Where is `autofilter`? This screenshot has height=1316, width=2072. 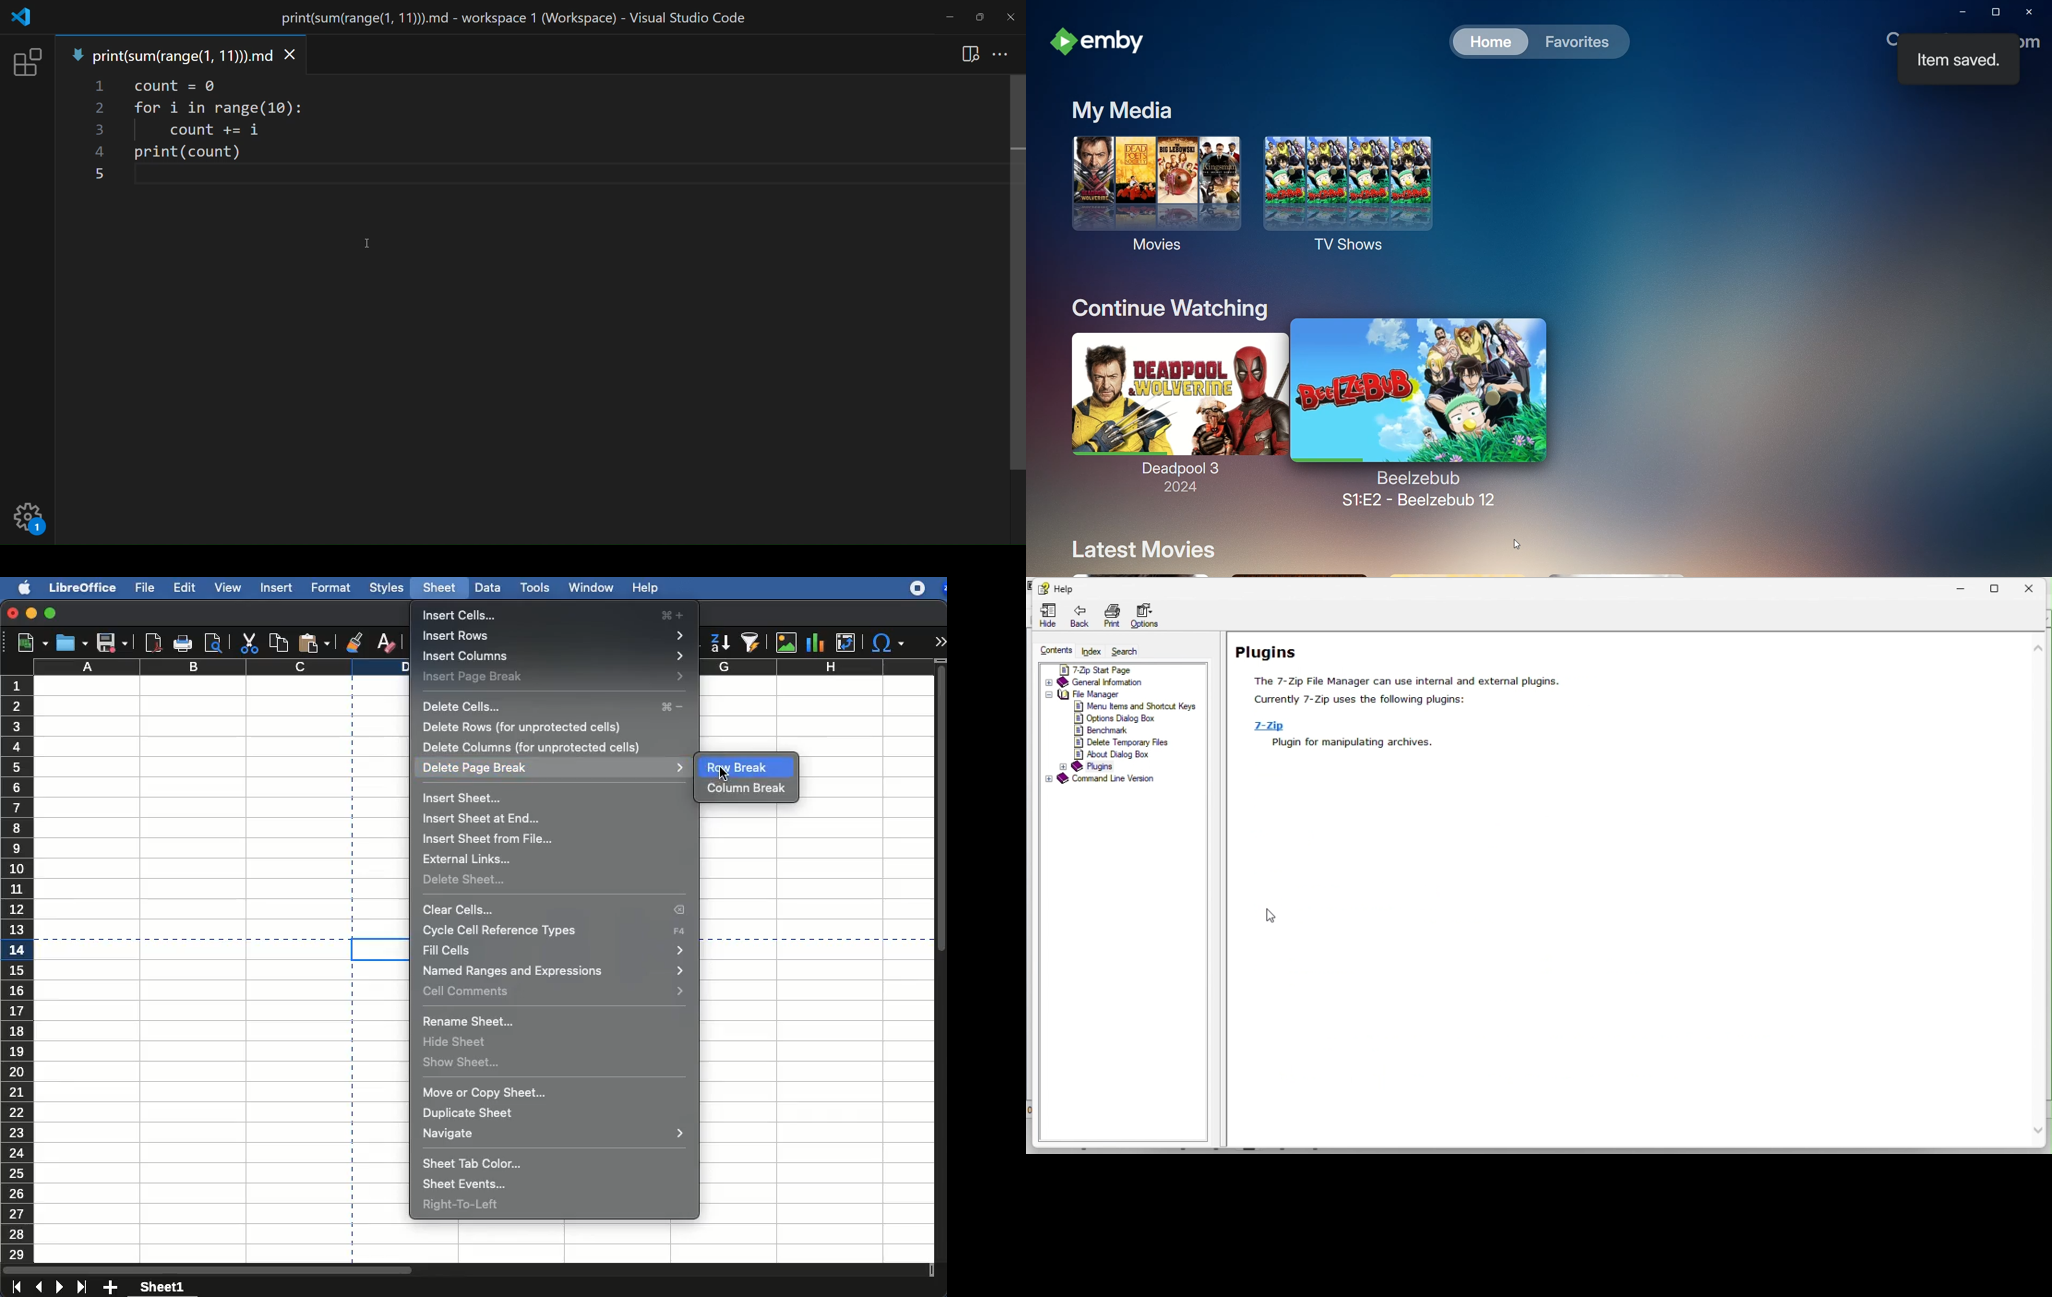 autofilter is located at coordinates (751, 643).